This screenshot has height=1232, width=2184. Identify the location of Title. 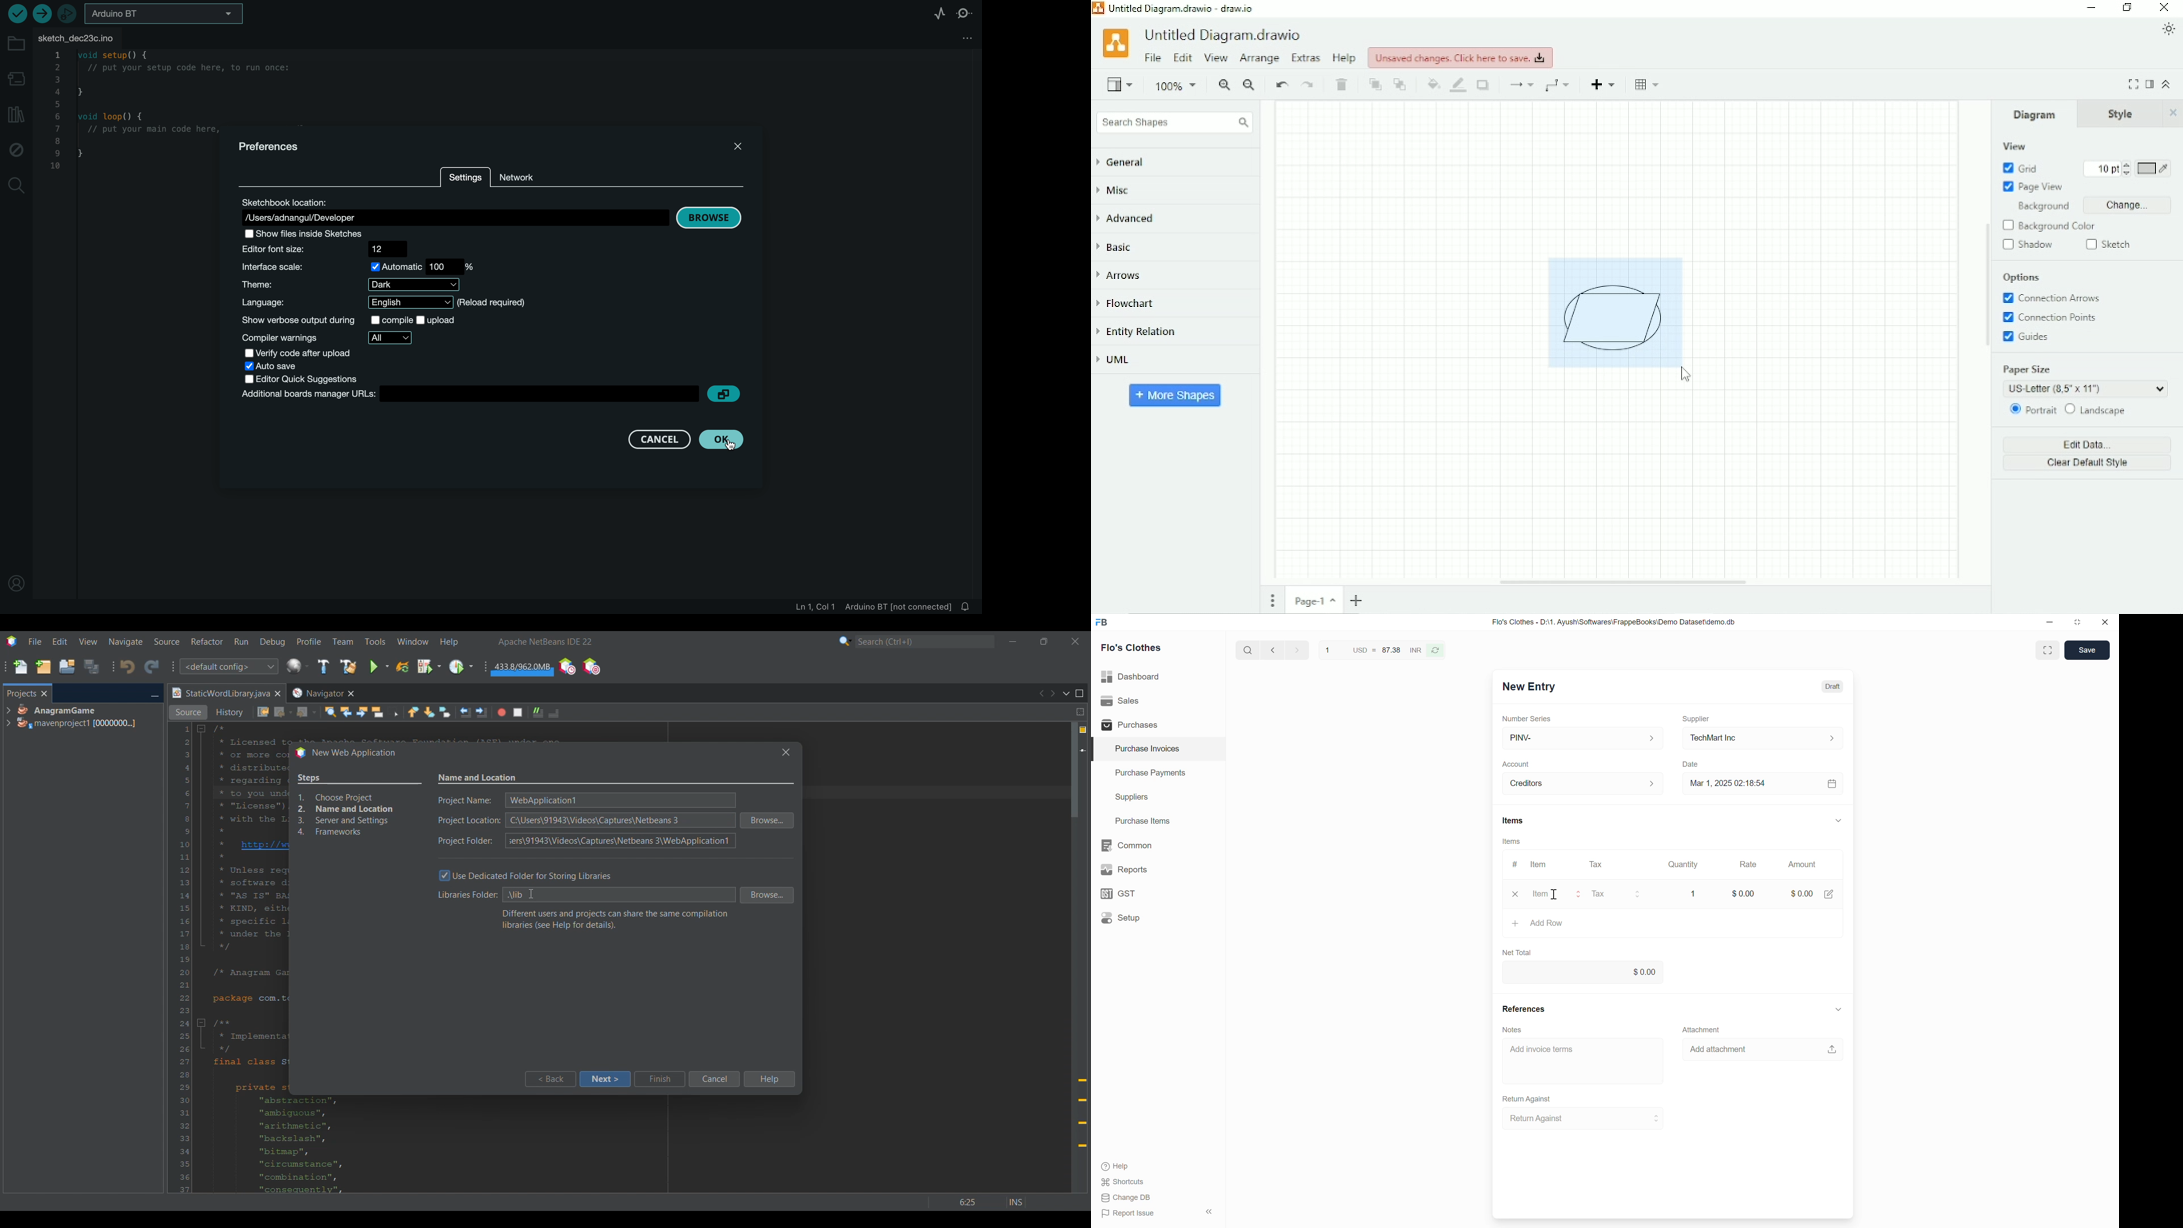
(1226, 35).